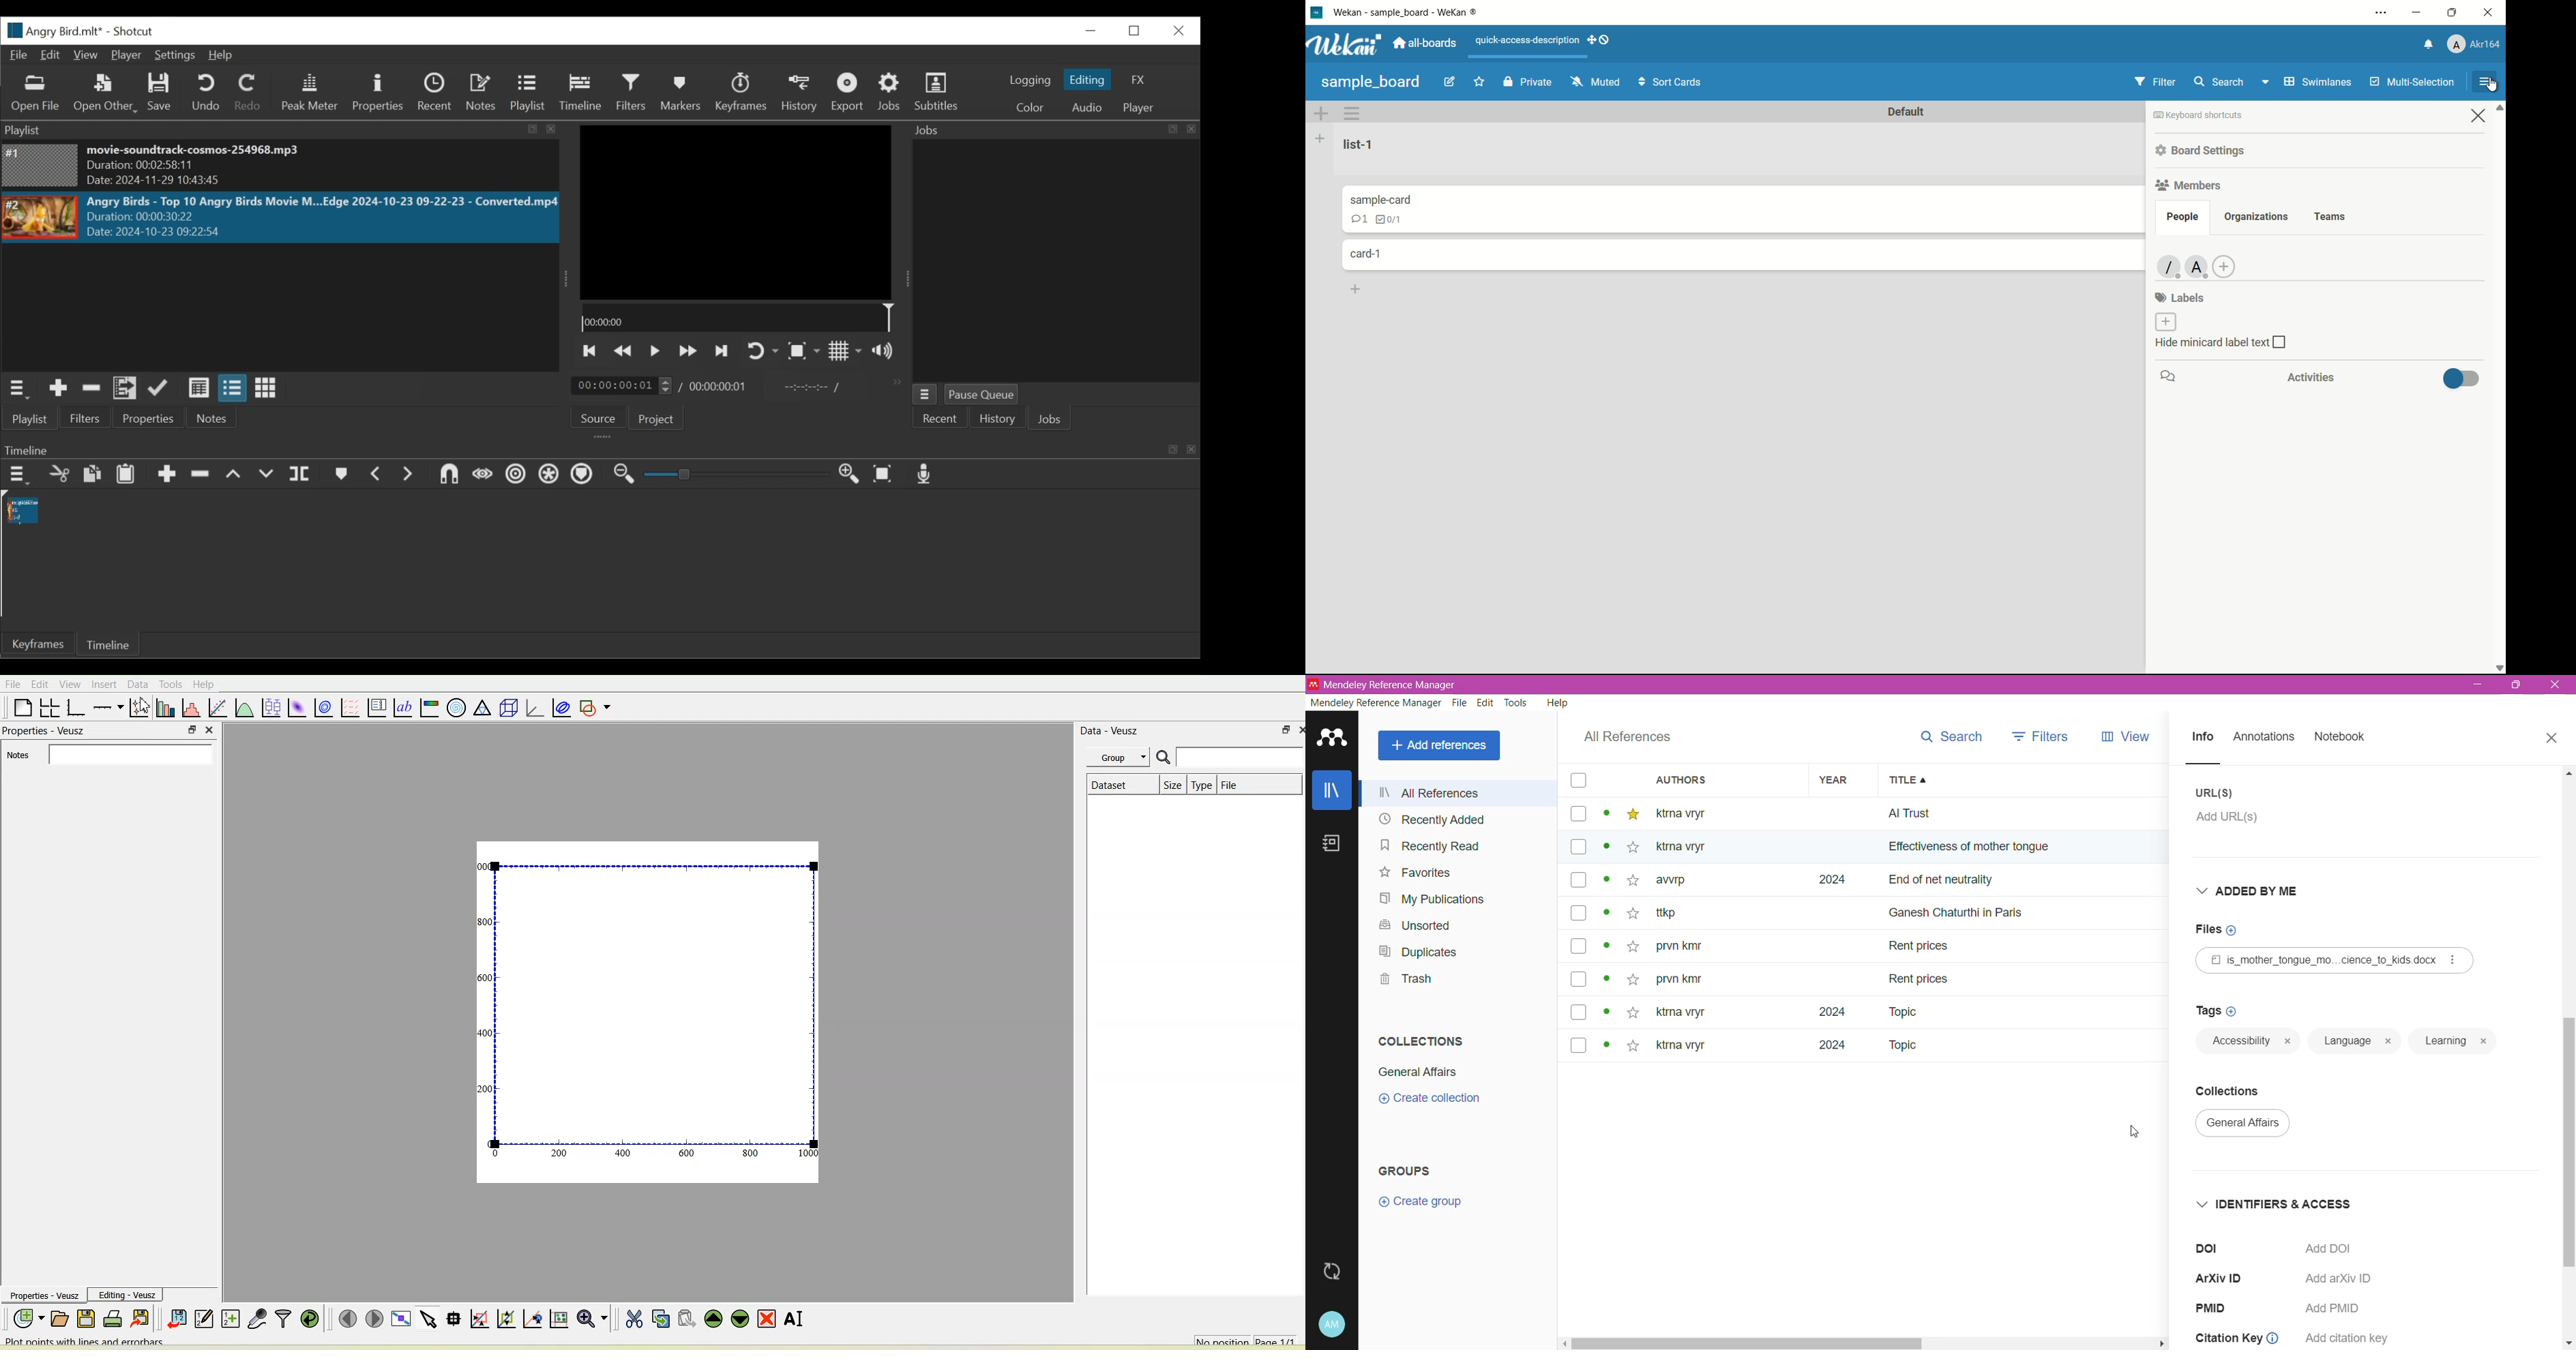 This screenshot has width=2576, height=1372. I want to click on Next Marker, so click(406, 474).